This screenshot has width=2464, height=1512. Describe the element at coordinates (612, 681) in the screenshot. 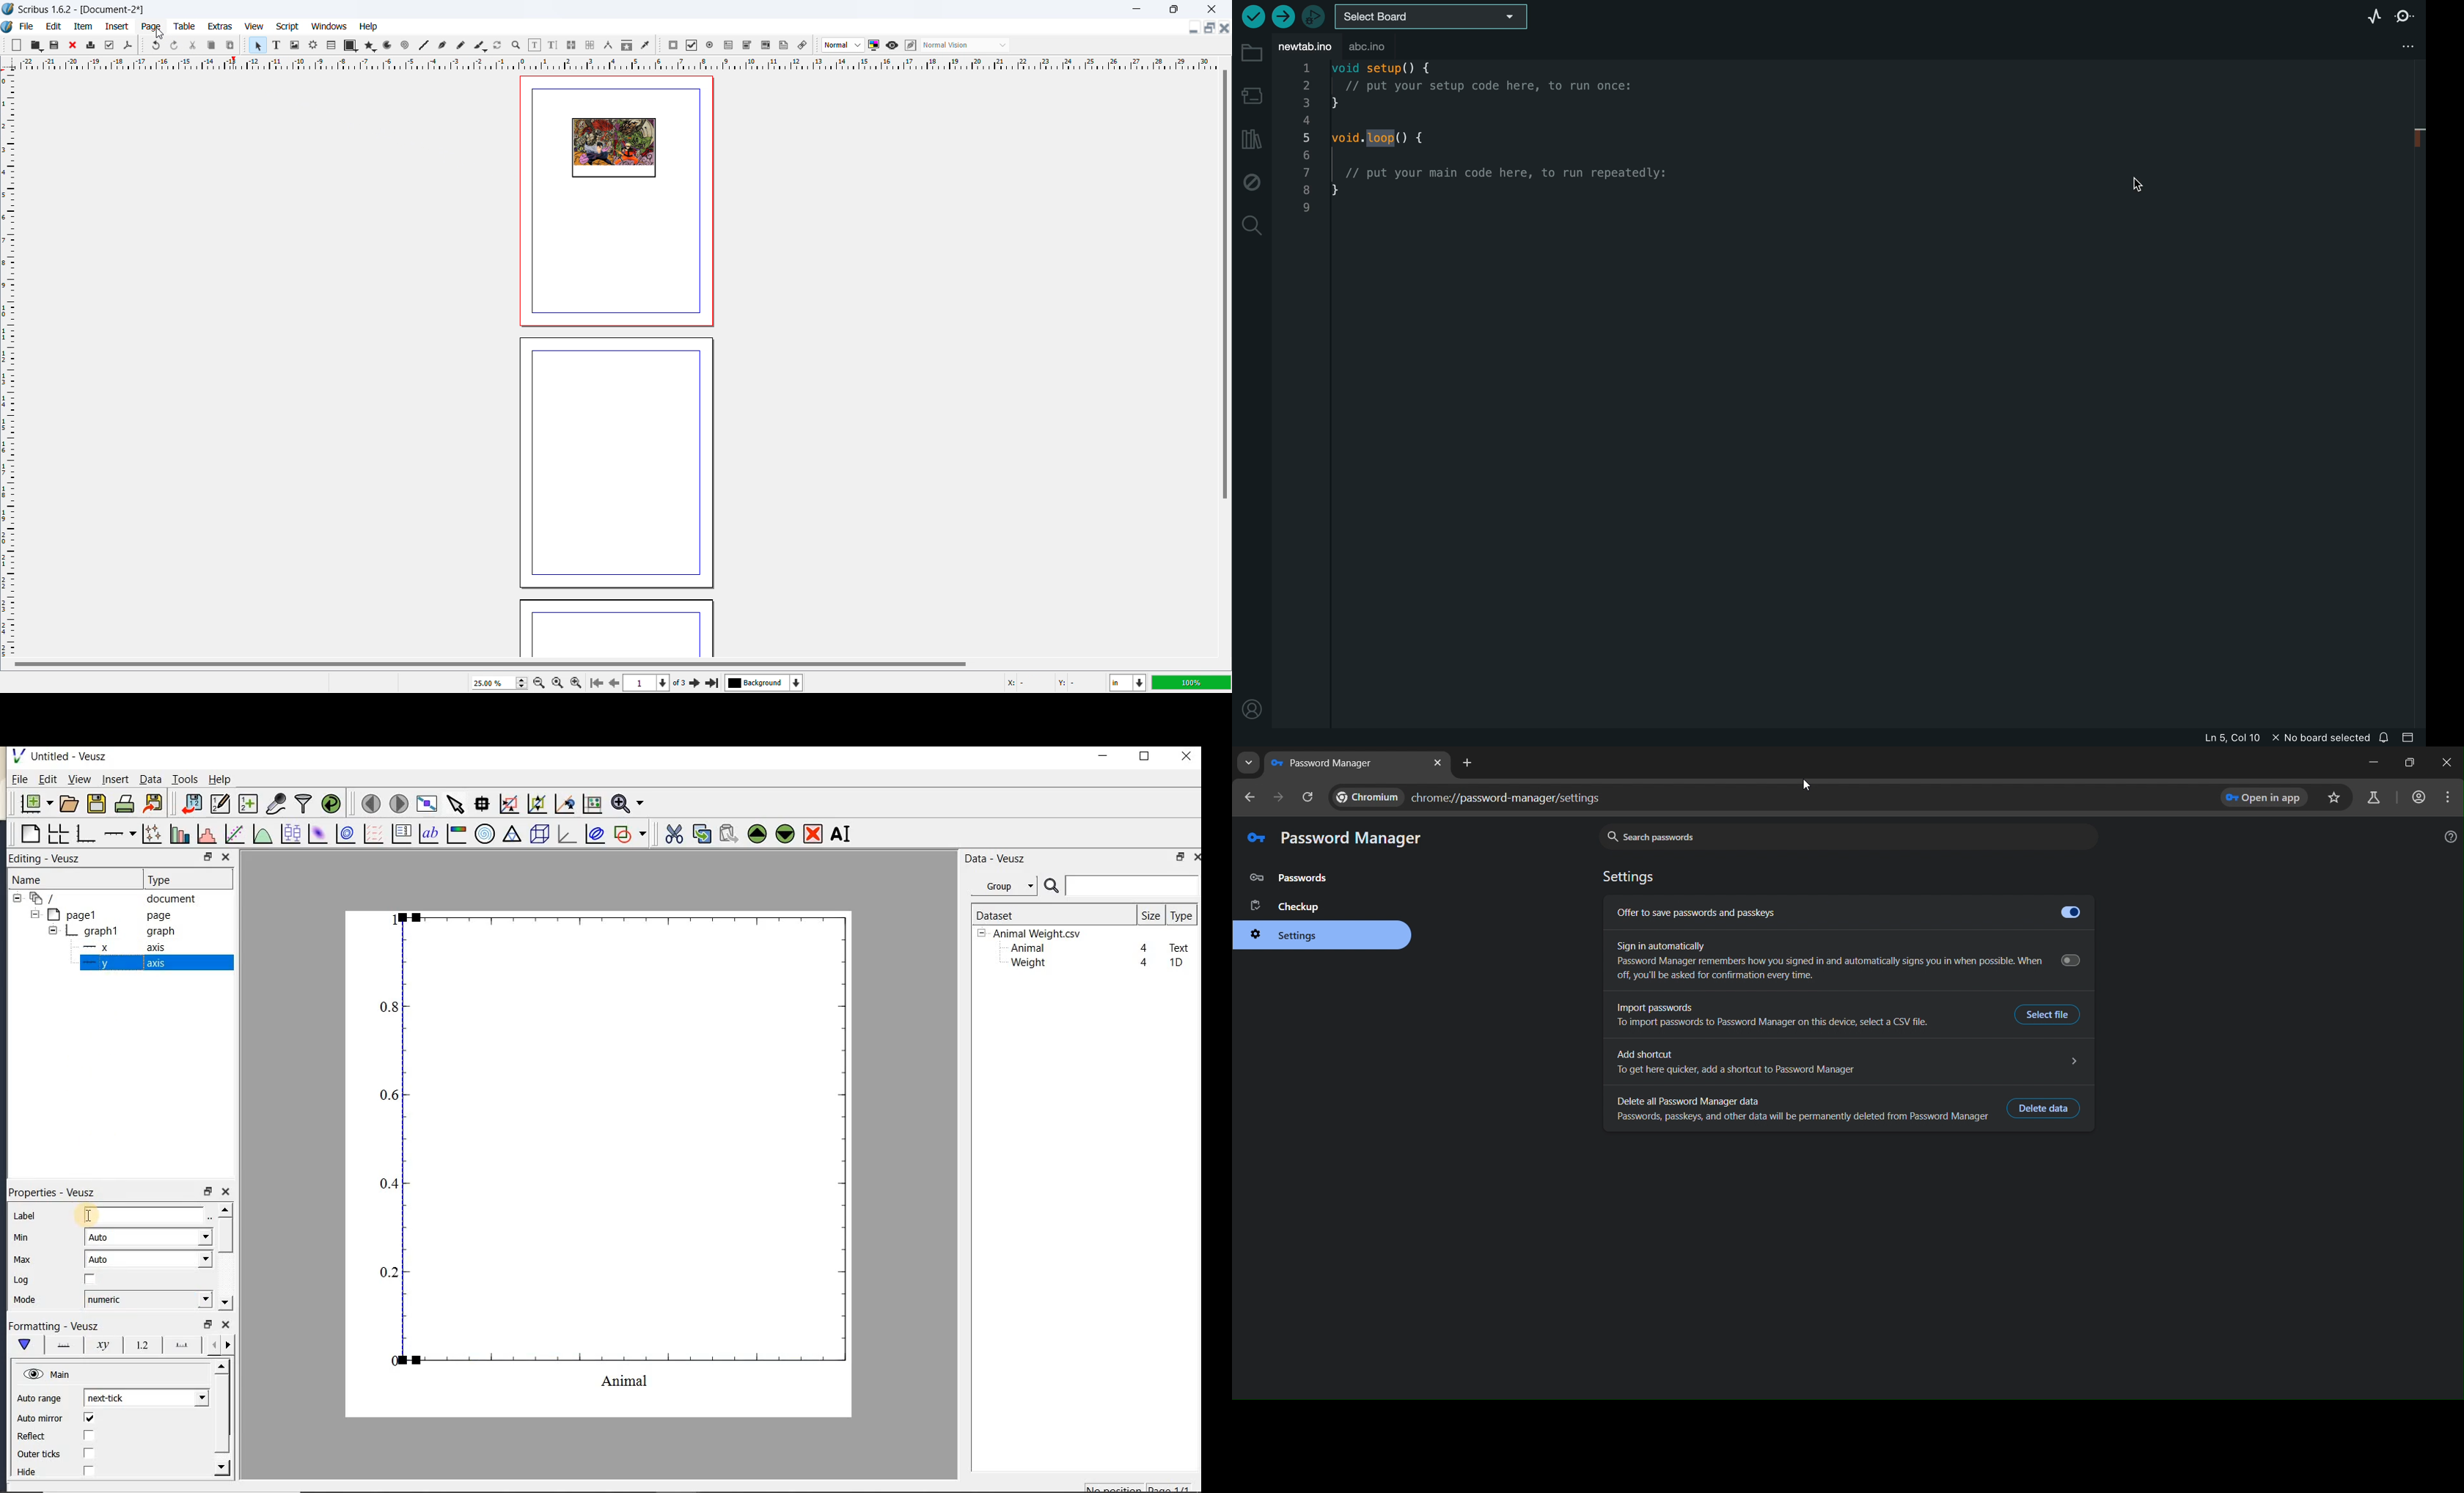

I see `next page` at that location.